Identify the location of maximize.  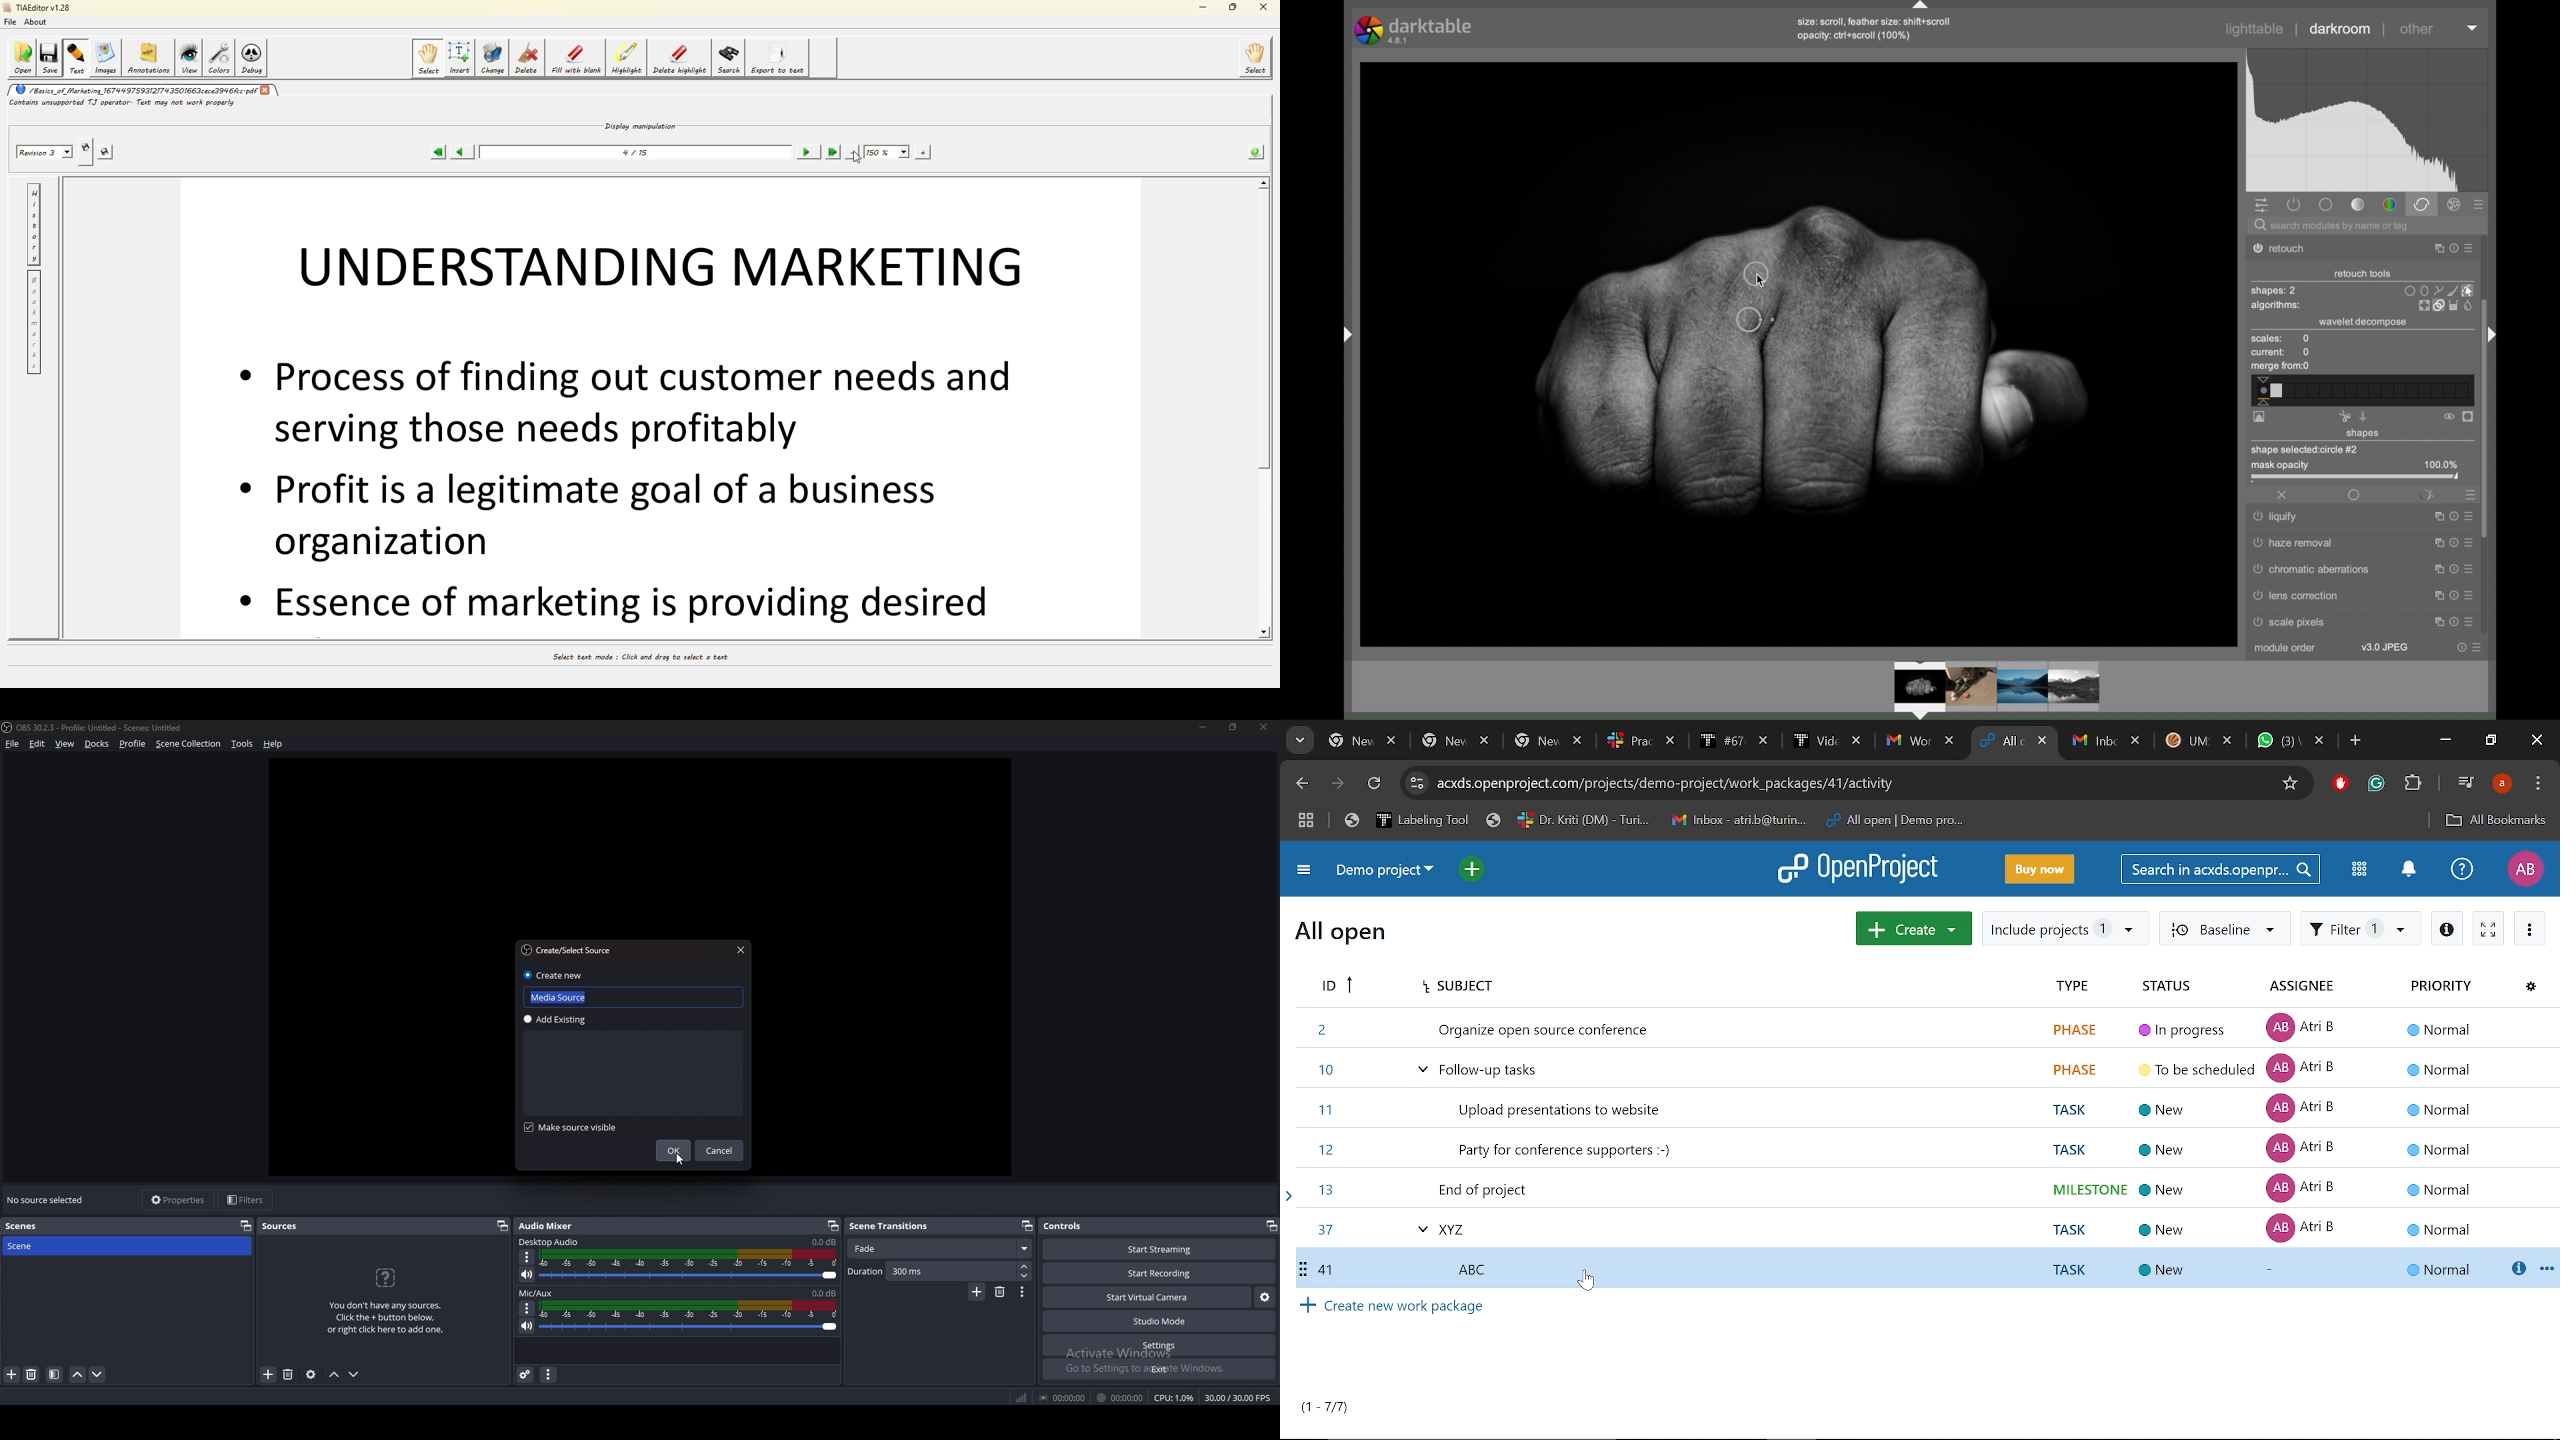
(2435, 594).